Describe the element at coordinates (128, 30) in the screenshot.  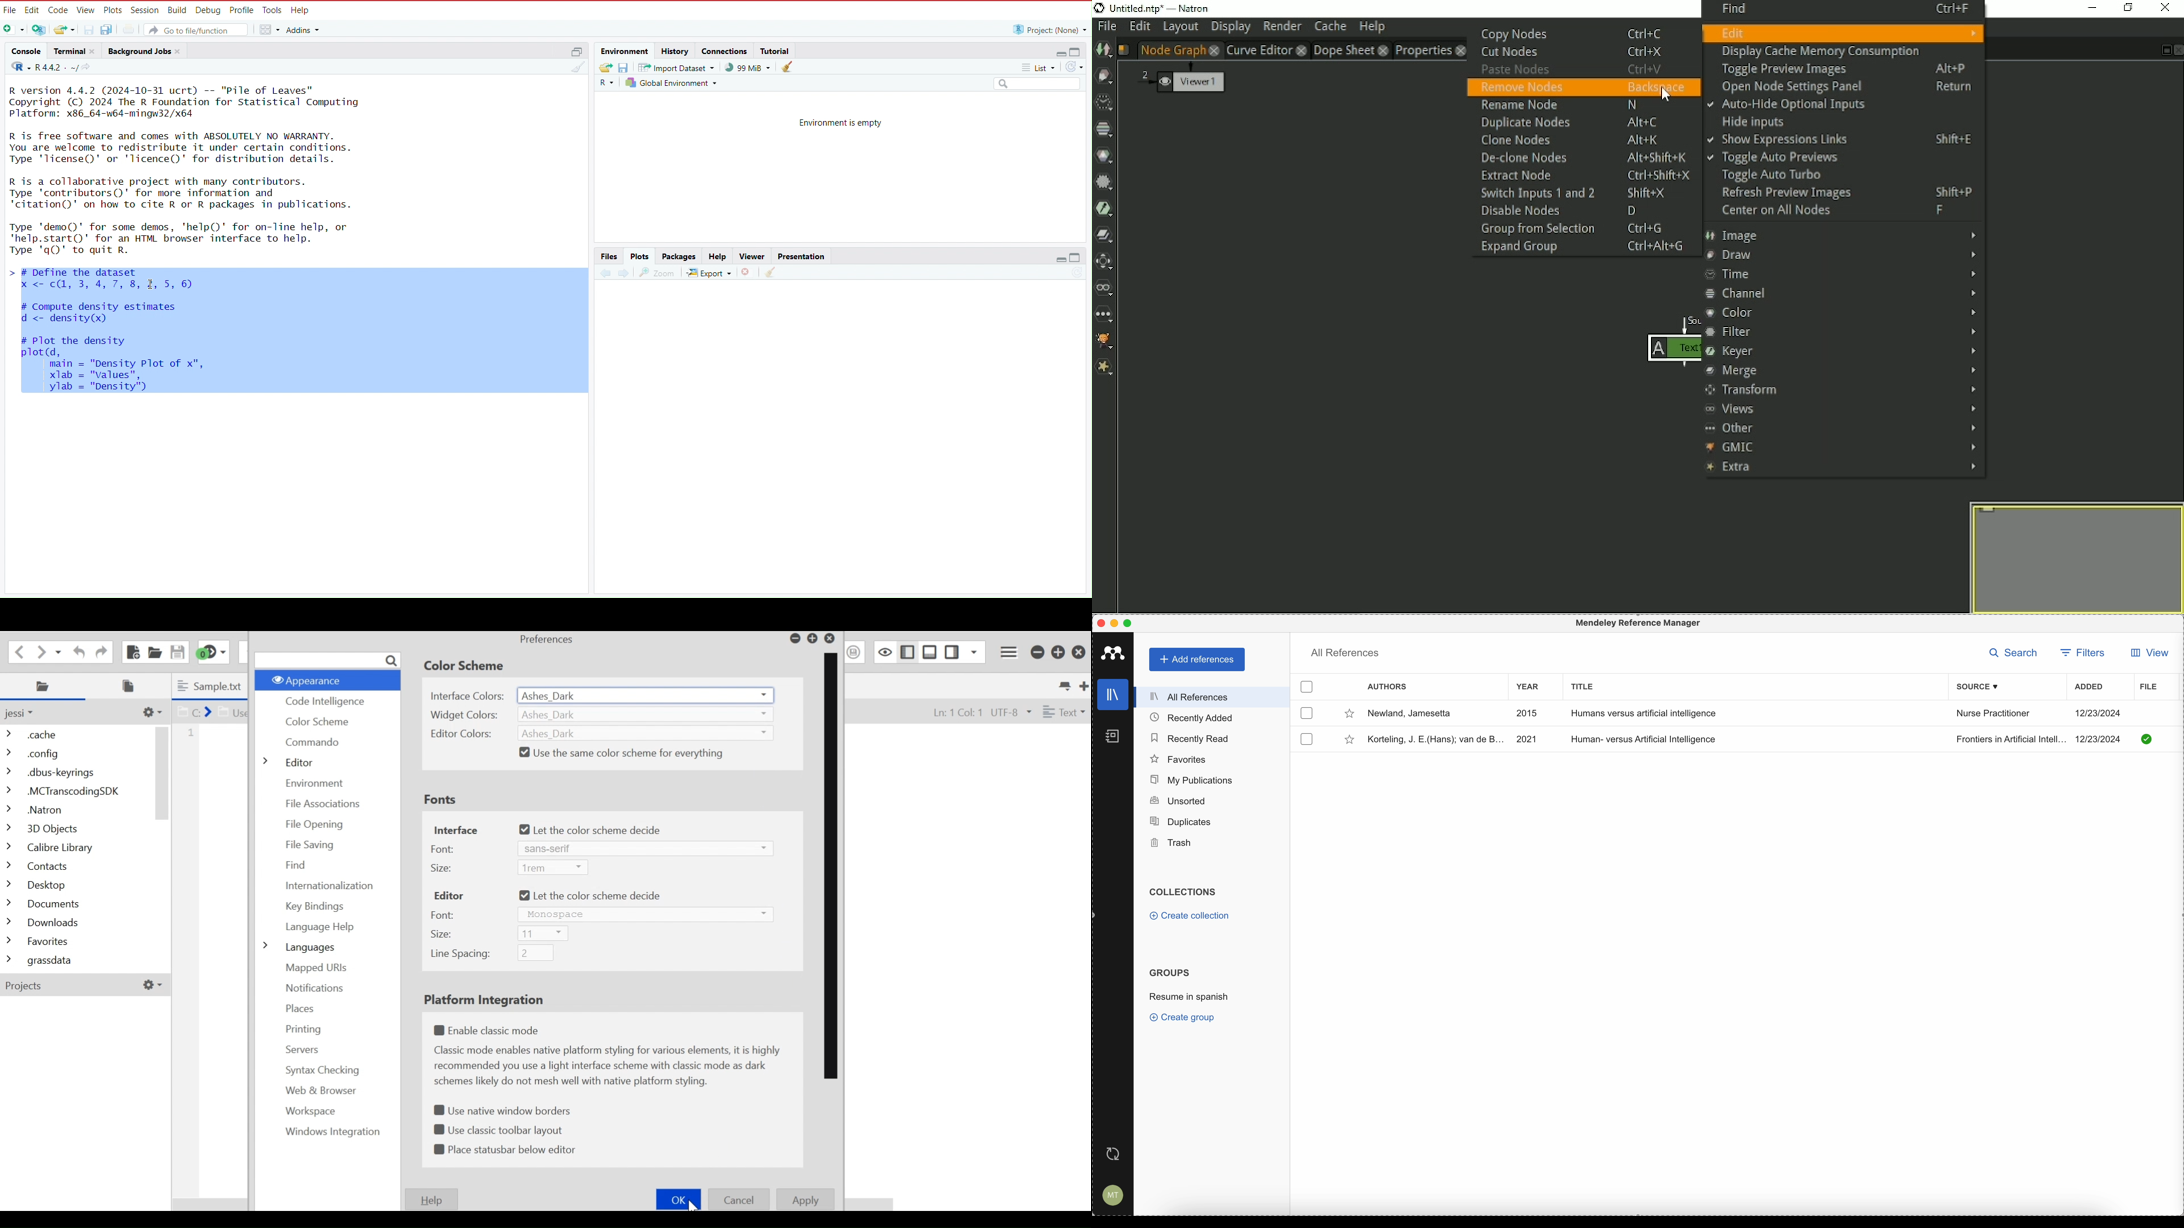
I see `print the current file` at that location.